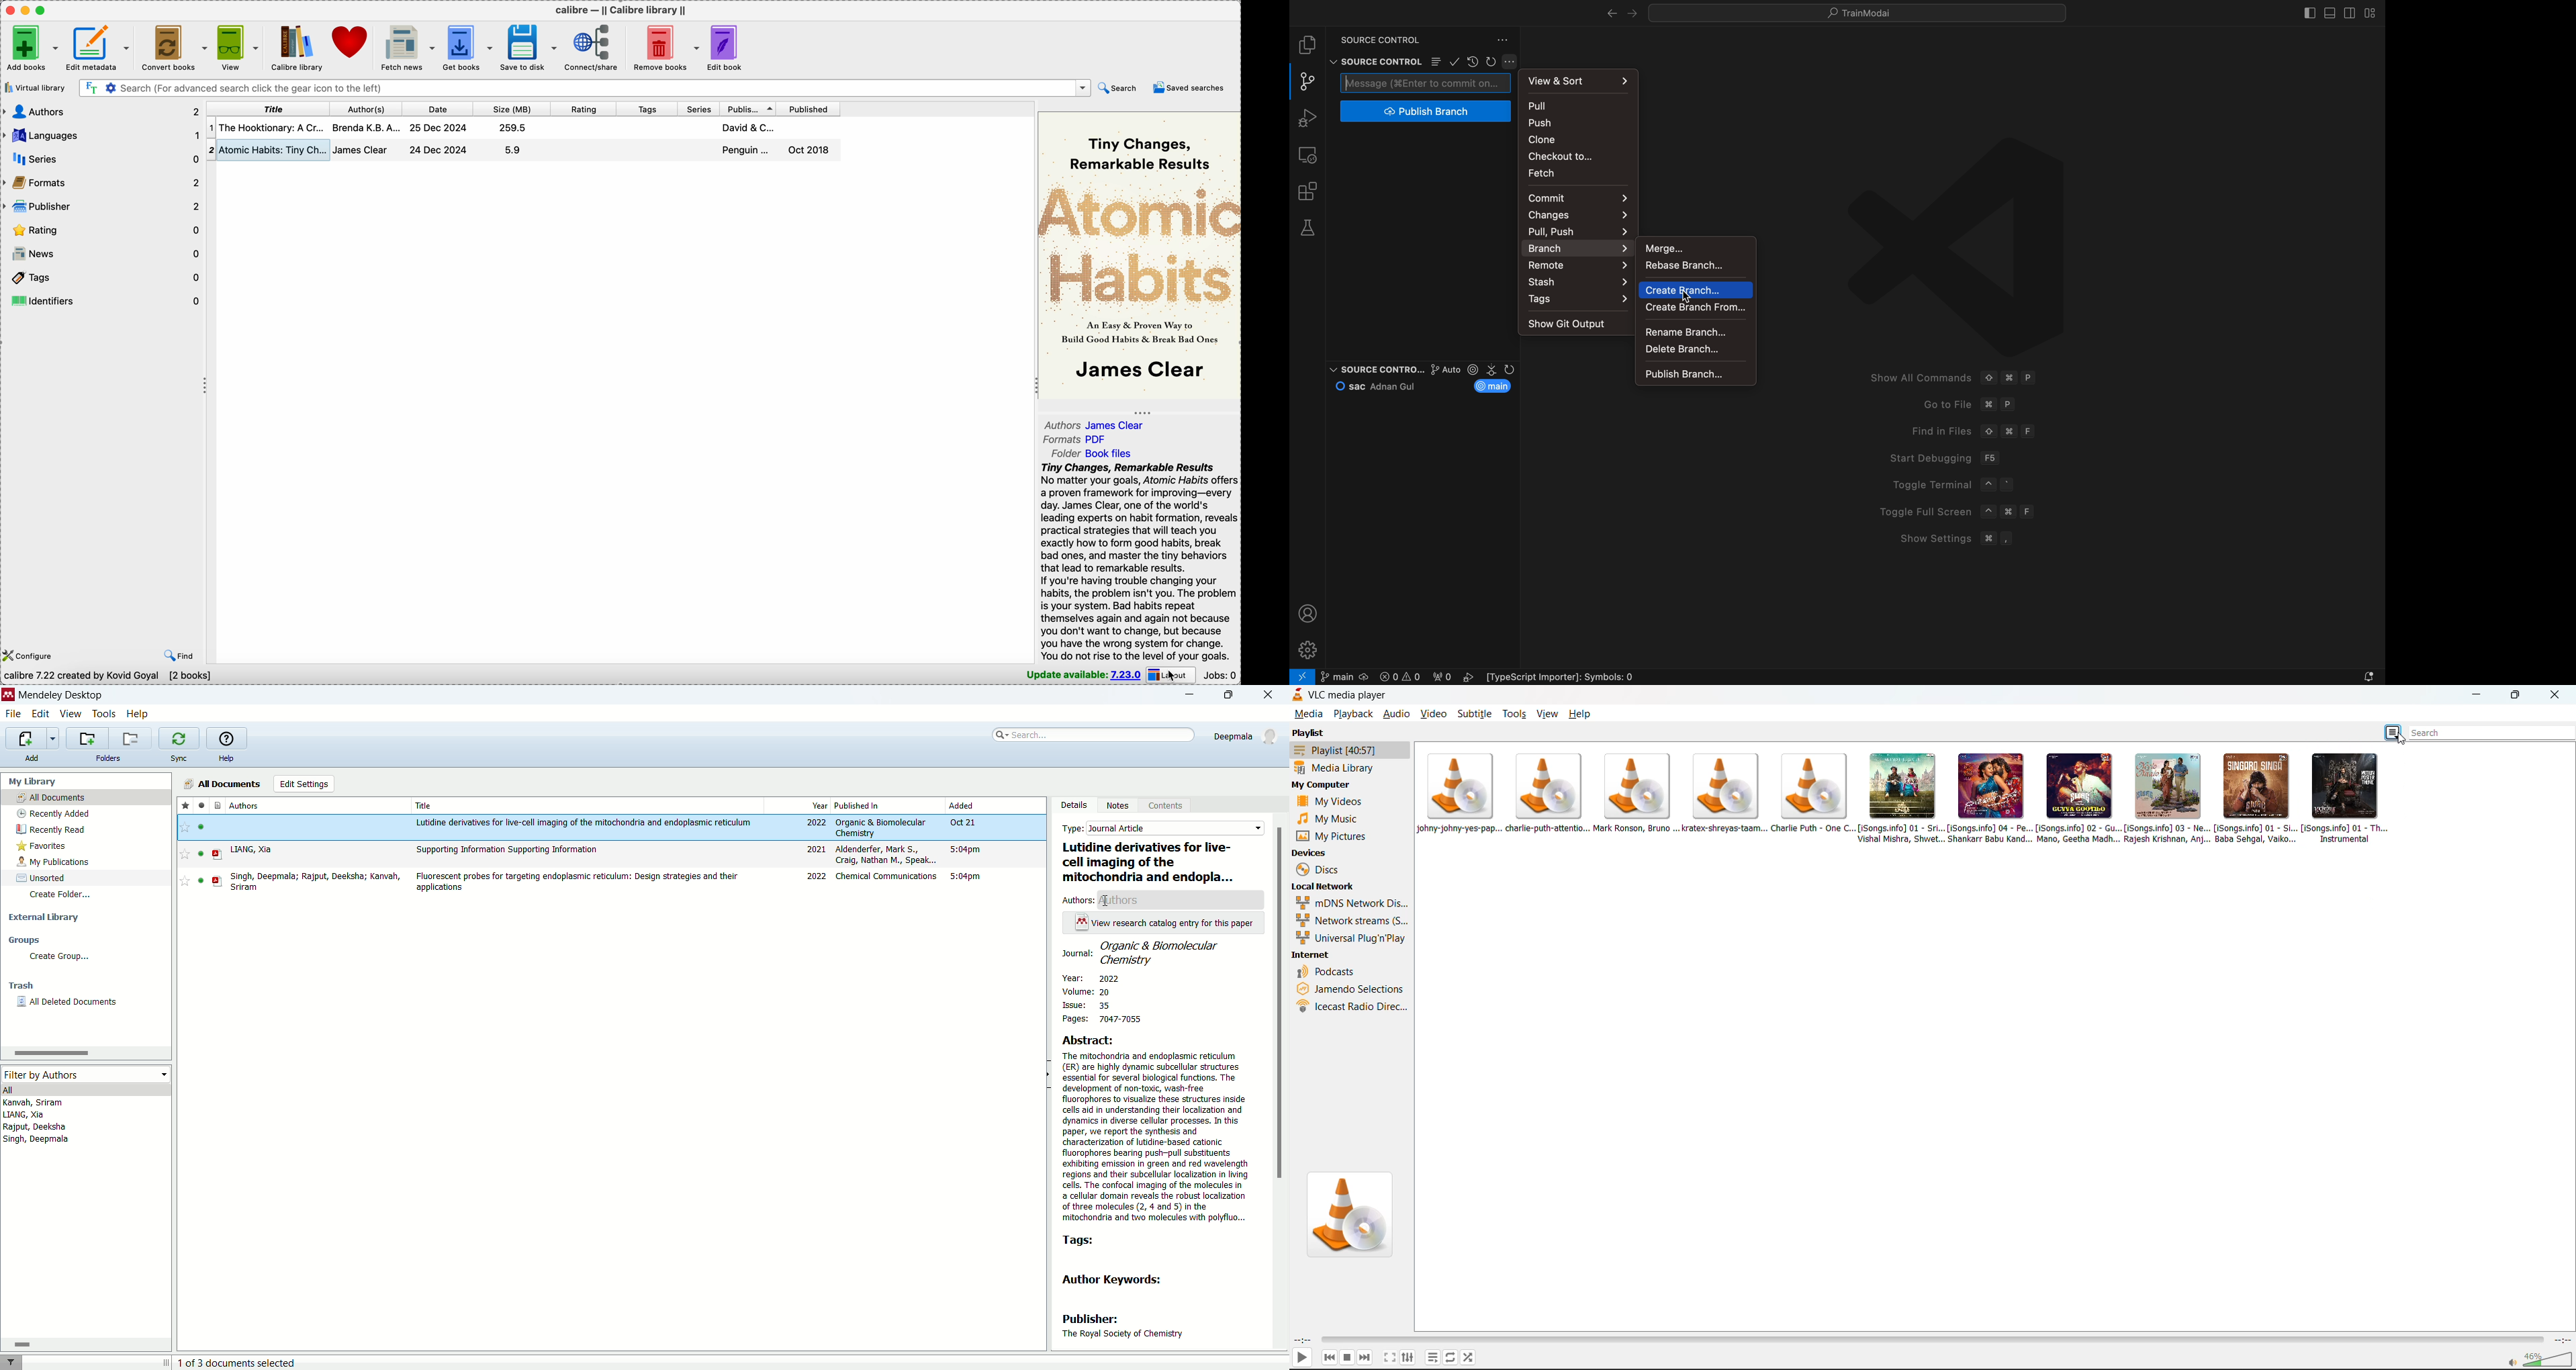 The image size is (2576, 1372). Describe the element at coordinates (1330, 1357) in the screenshot. I see `previous` at that location.